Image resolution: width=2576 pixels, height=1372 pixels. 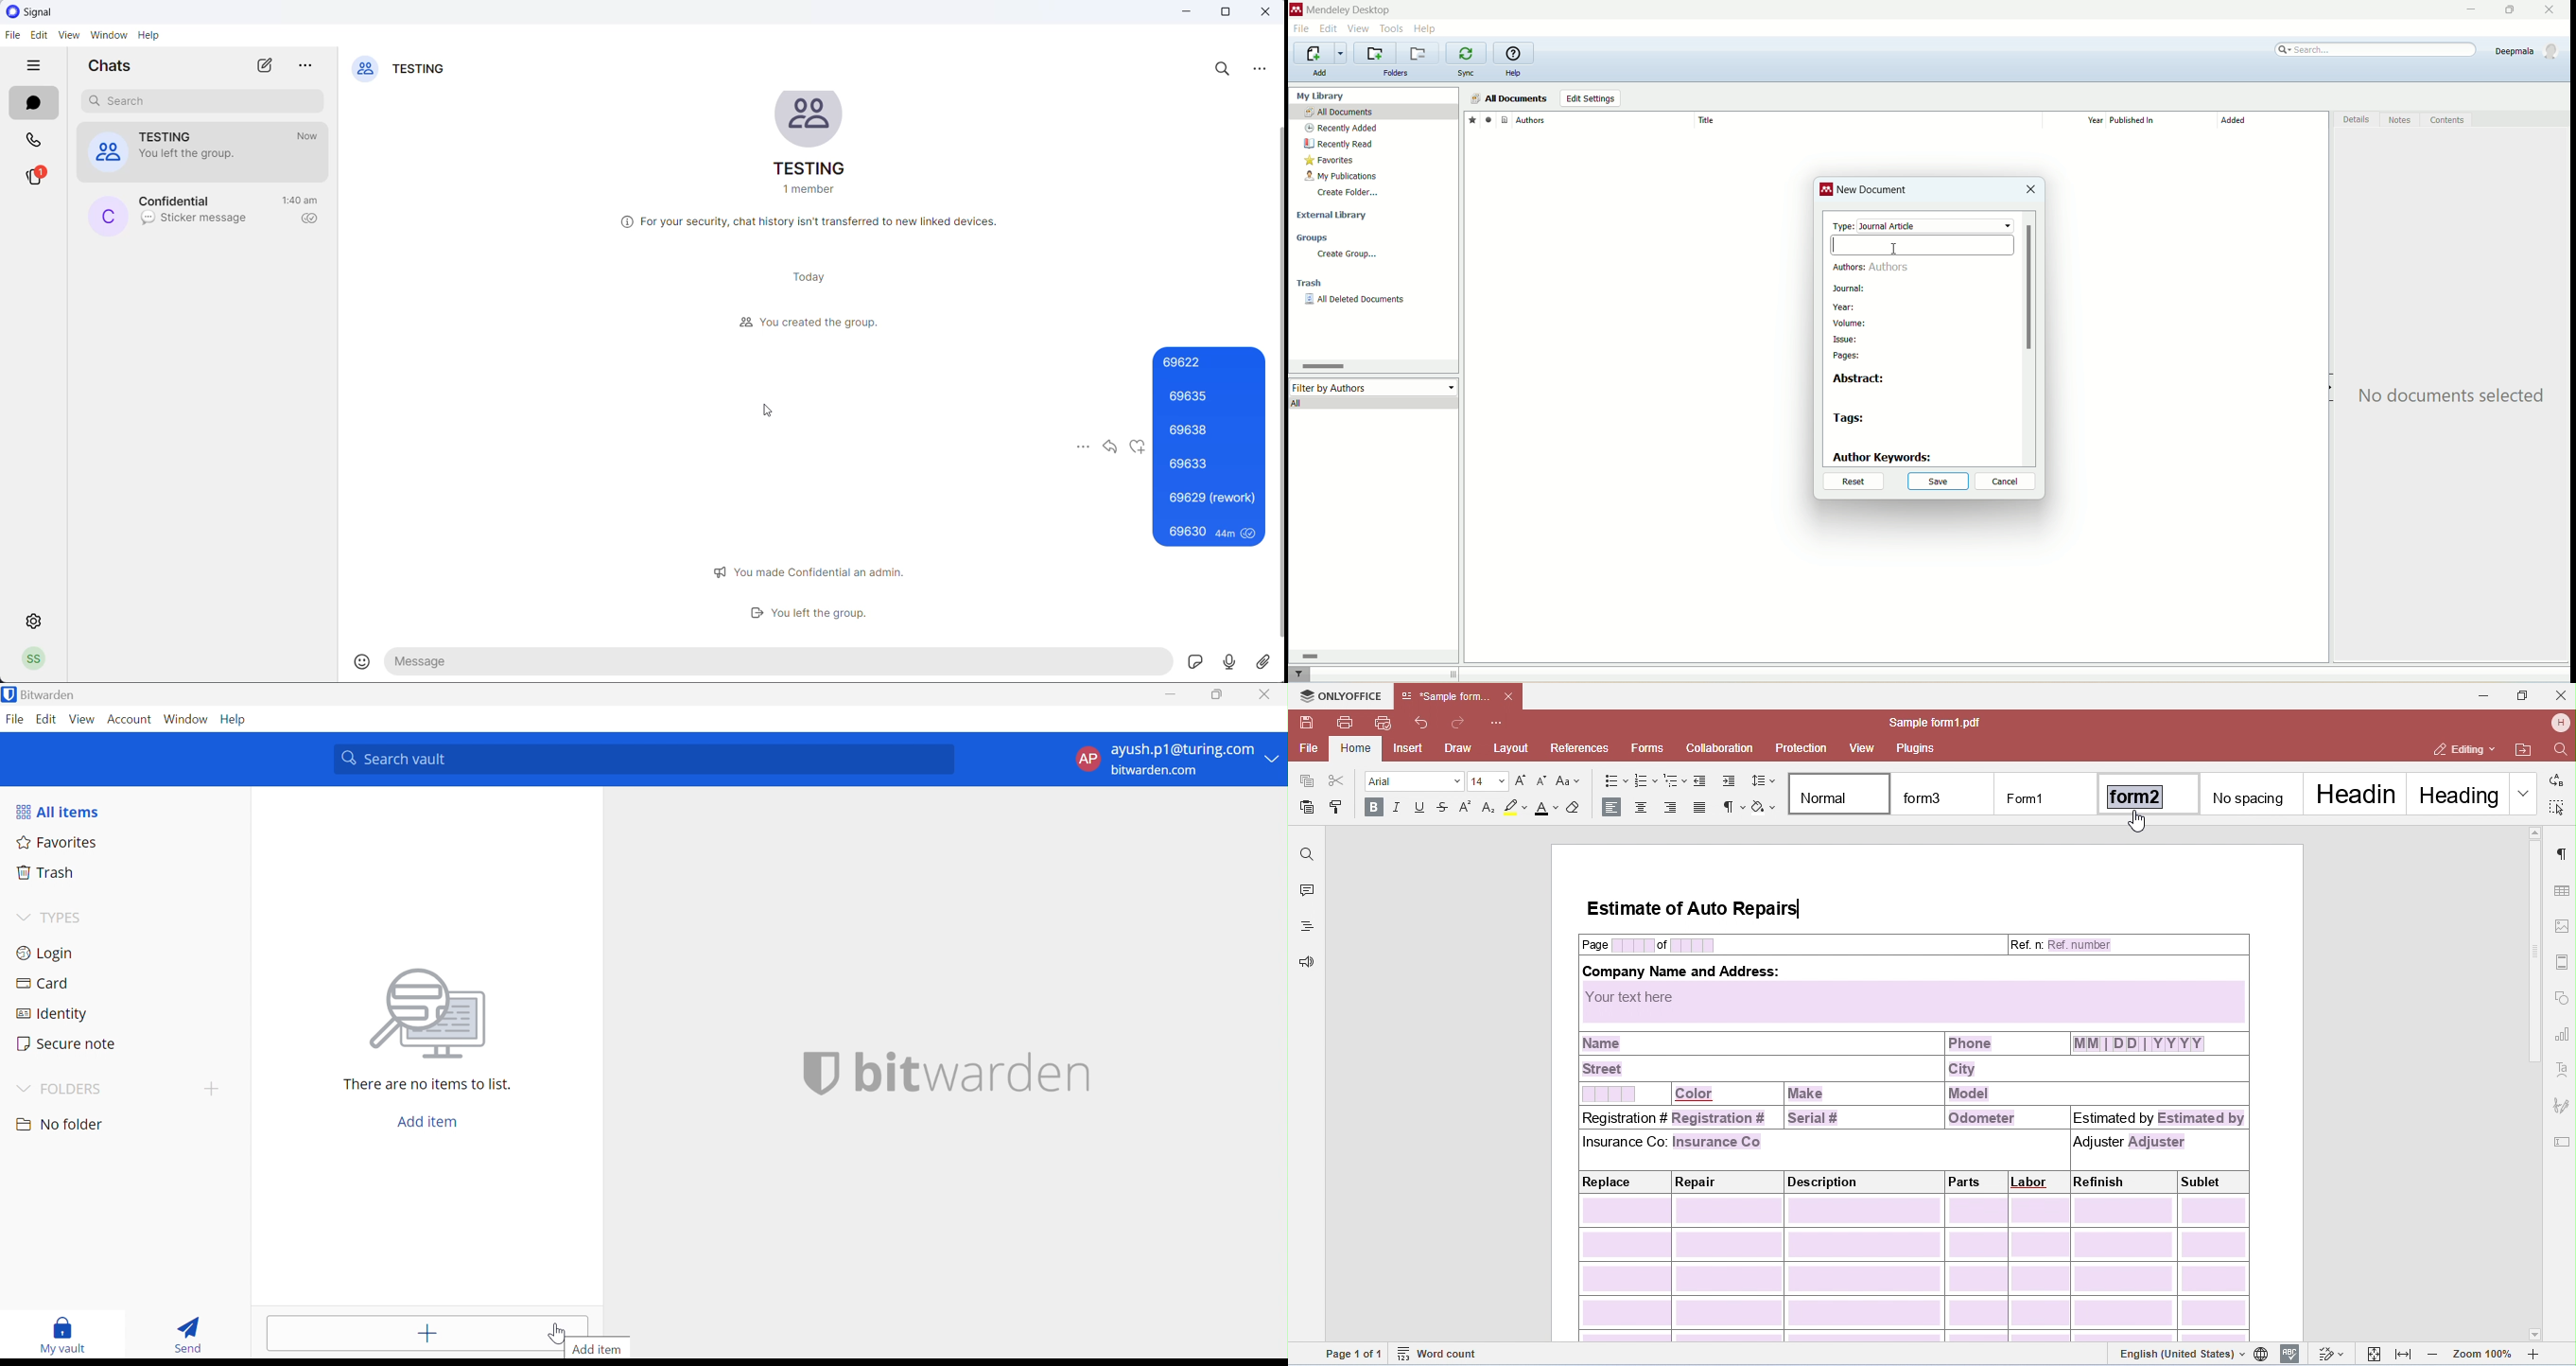 What do you see at coordinates (1876, 269) in the screenshot?
I see `authors` at bounding box center [1876, 269].